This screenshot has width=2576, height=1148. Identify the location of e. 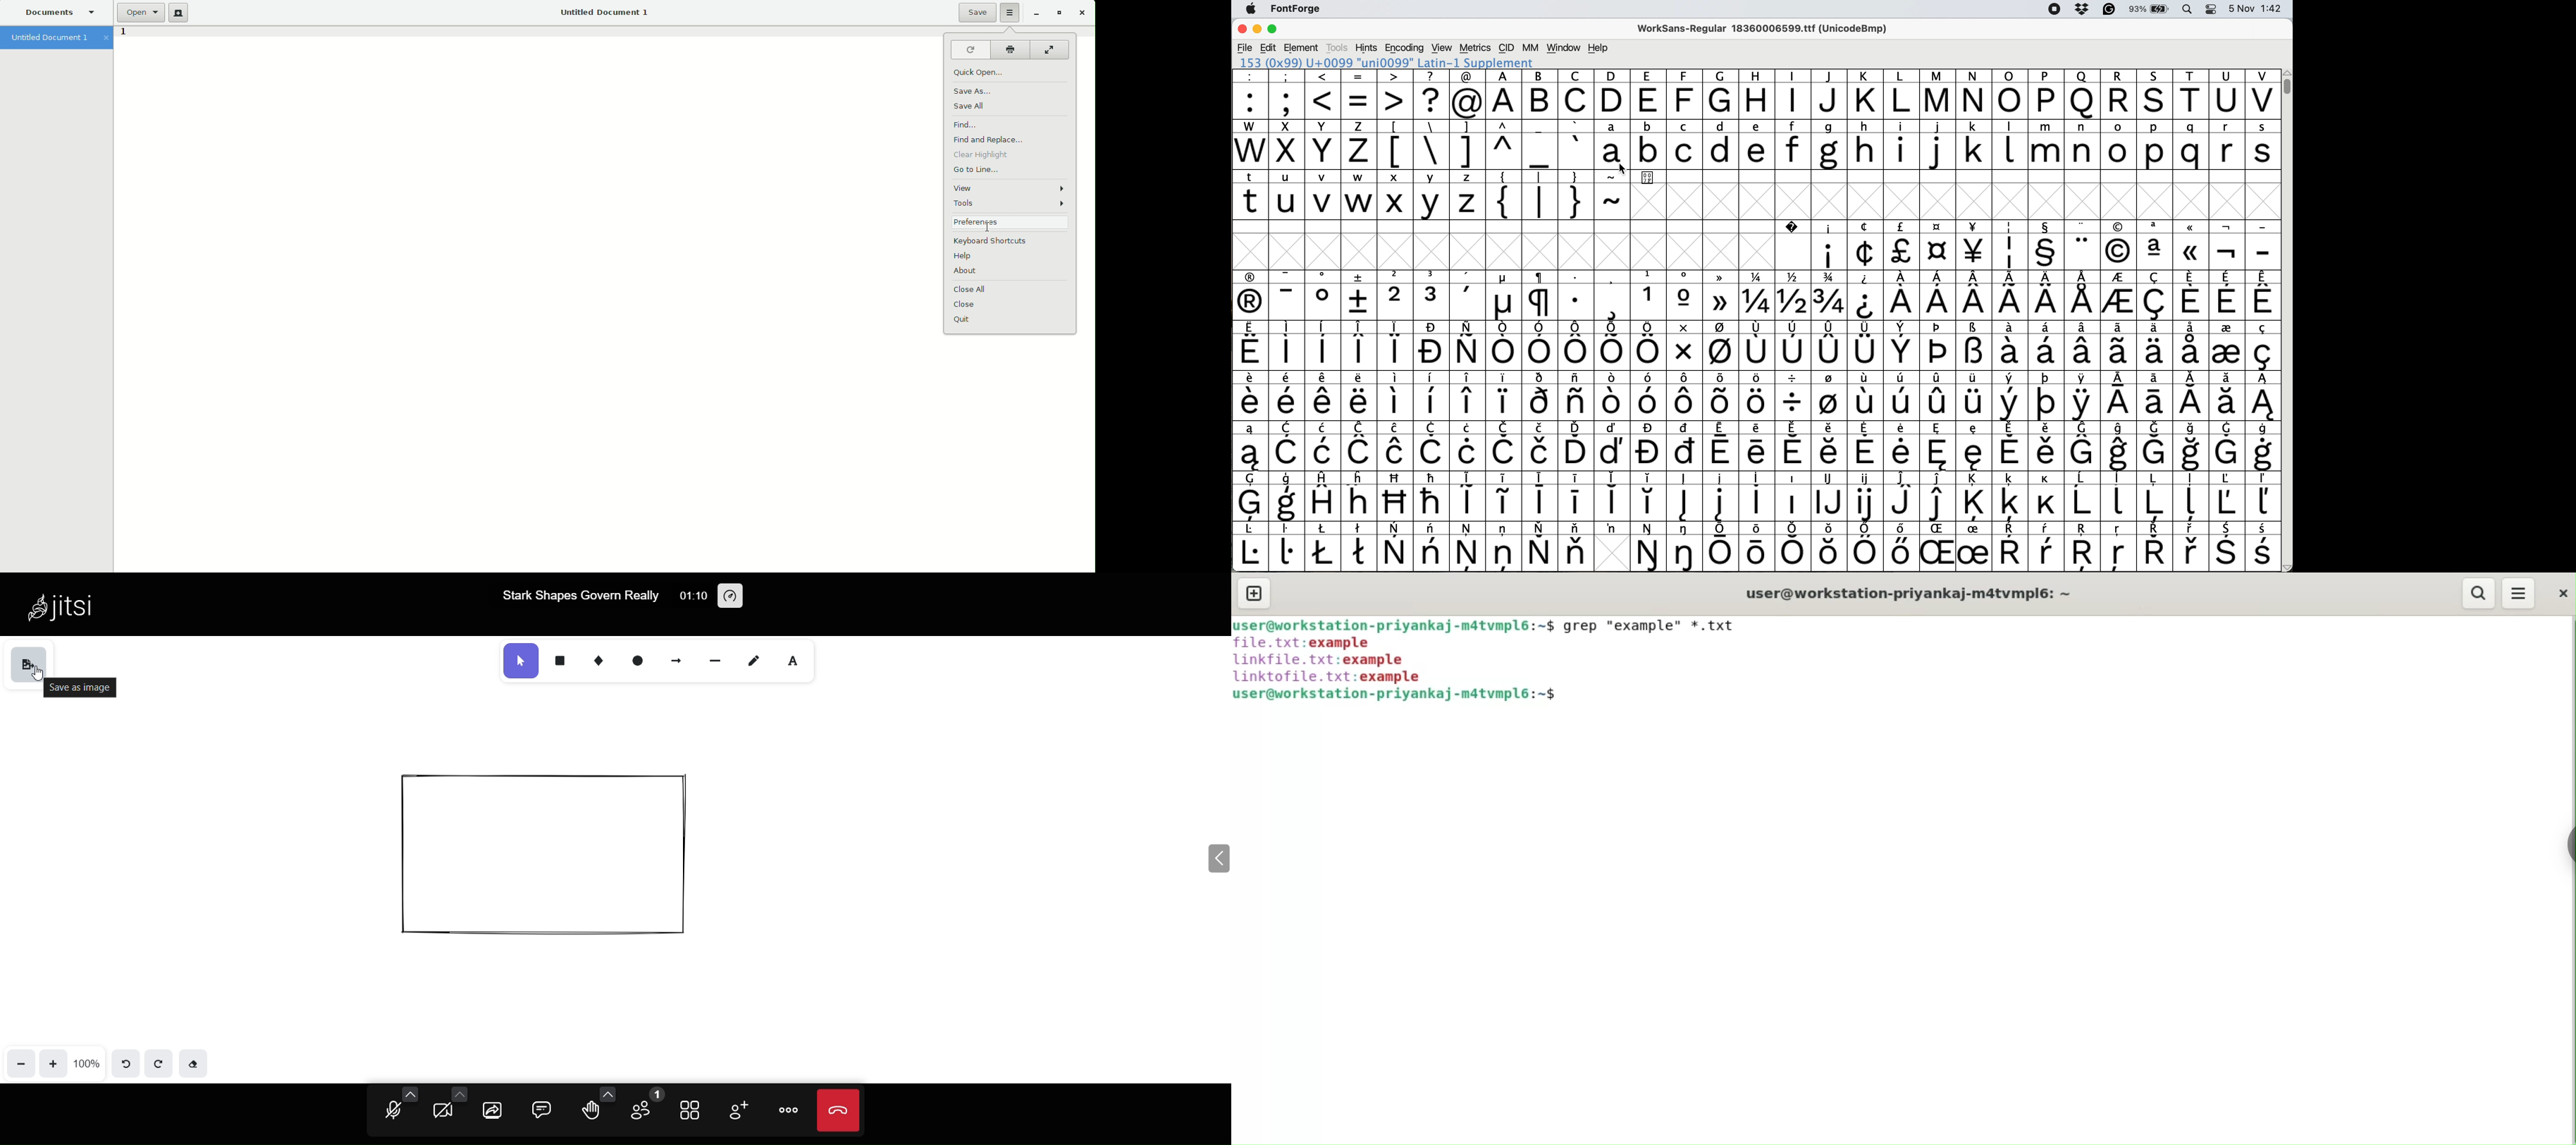
(1758, 145).